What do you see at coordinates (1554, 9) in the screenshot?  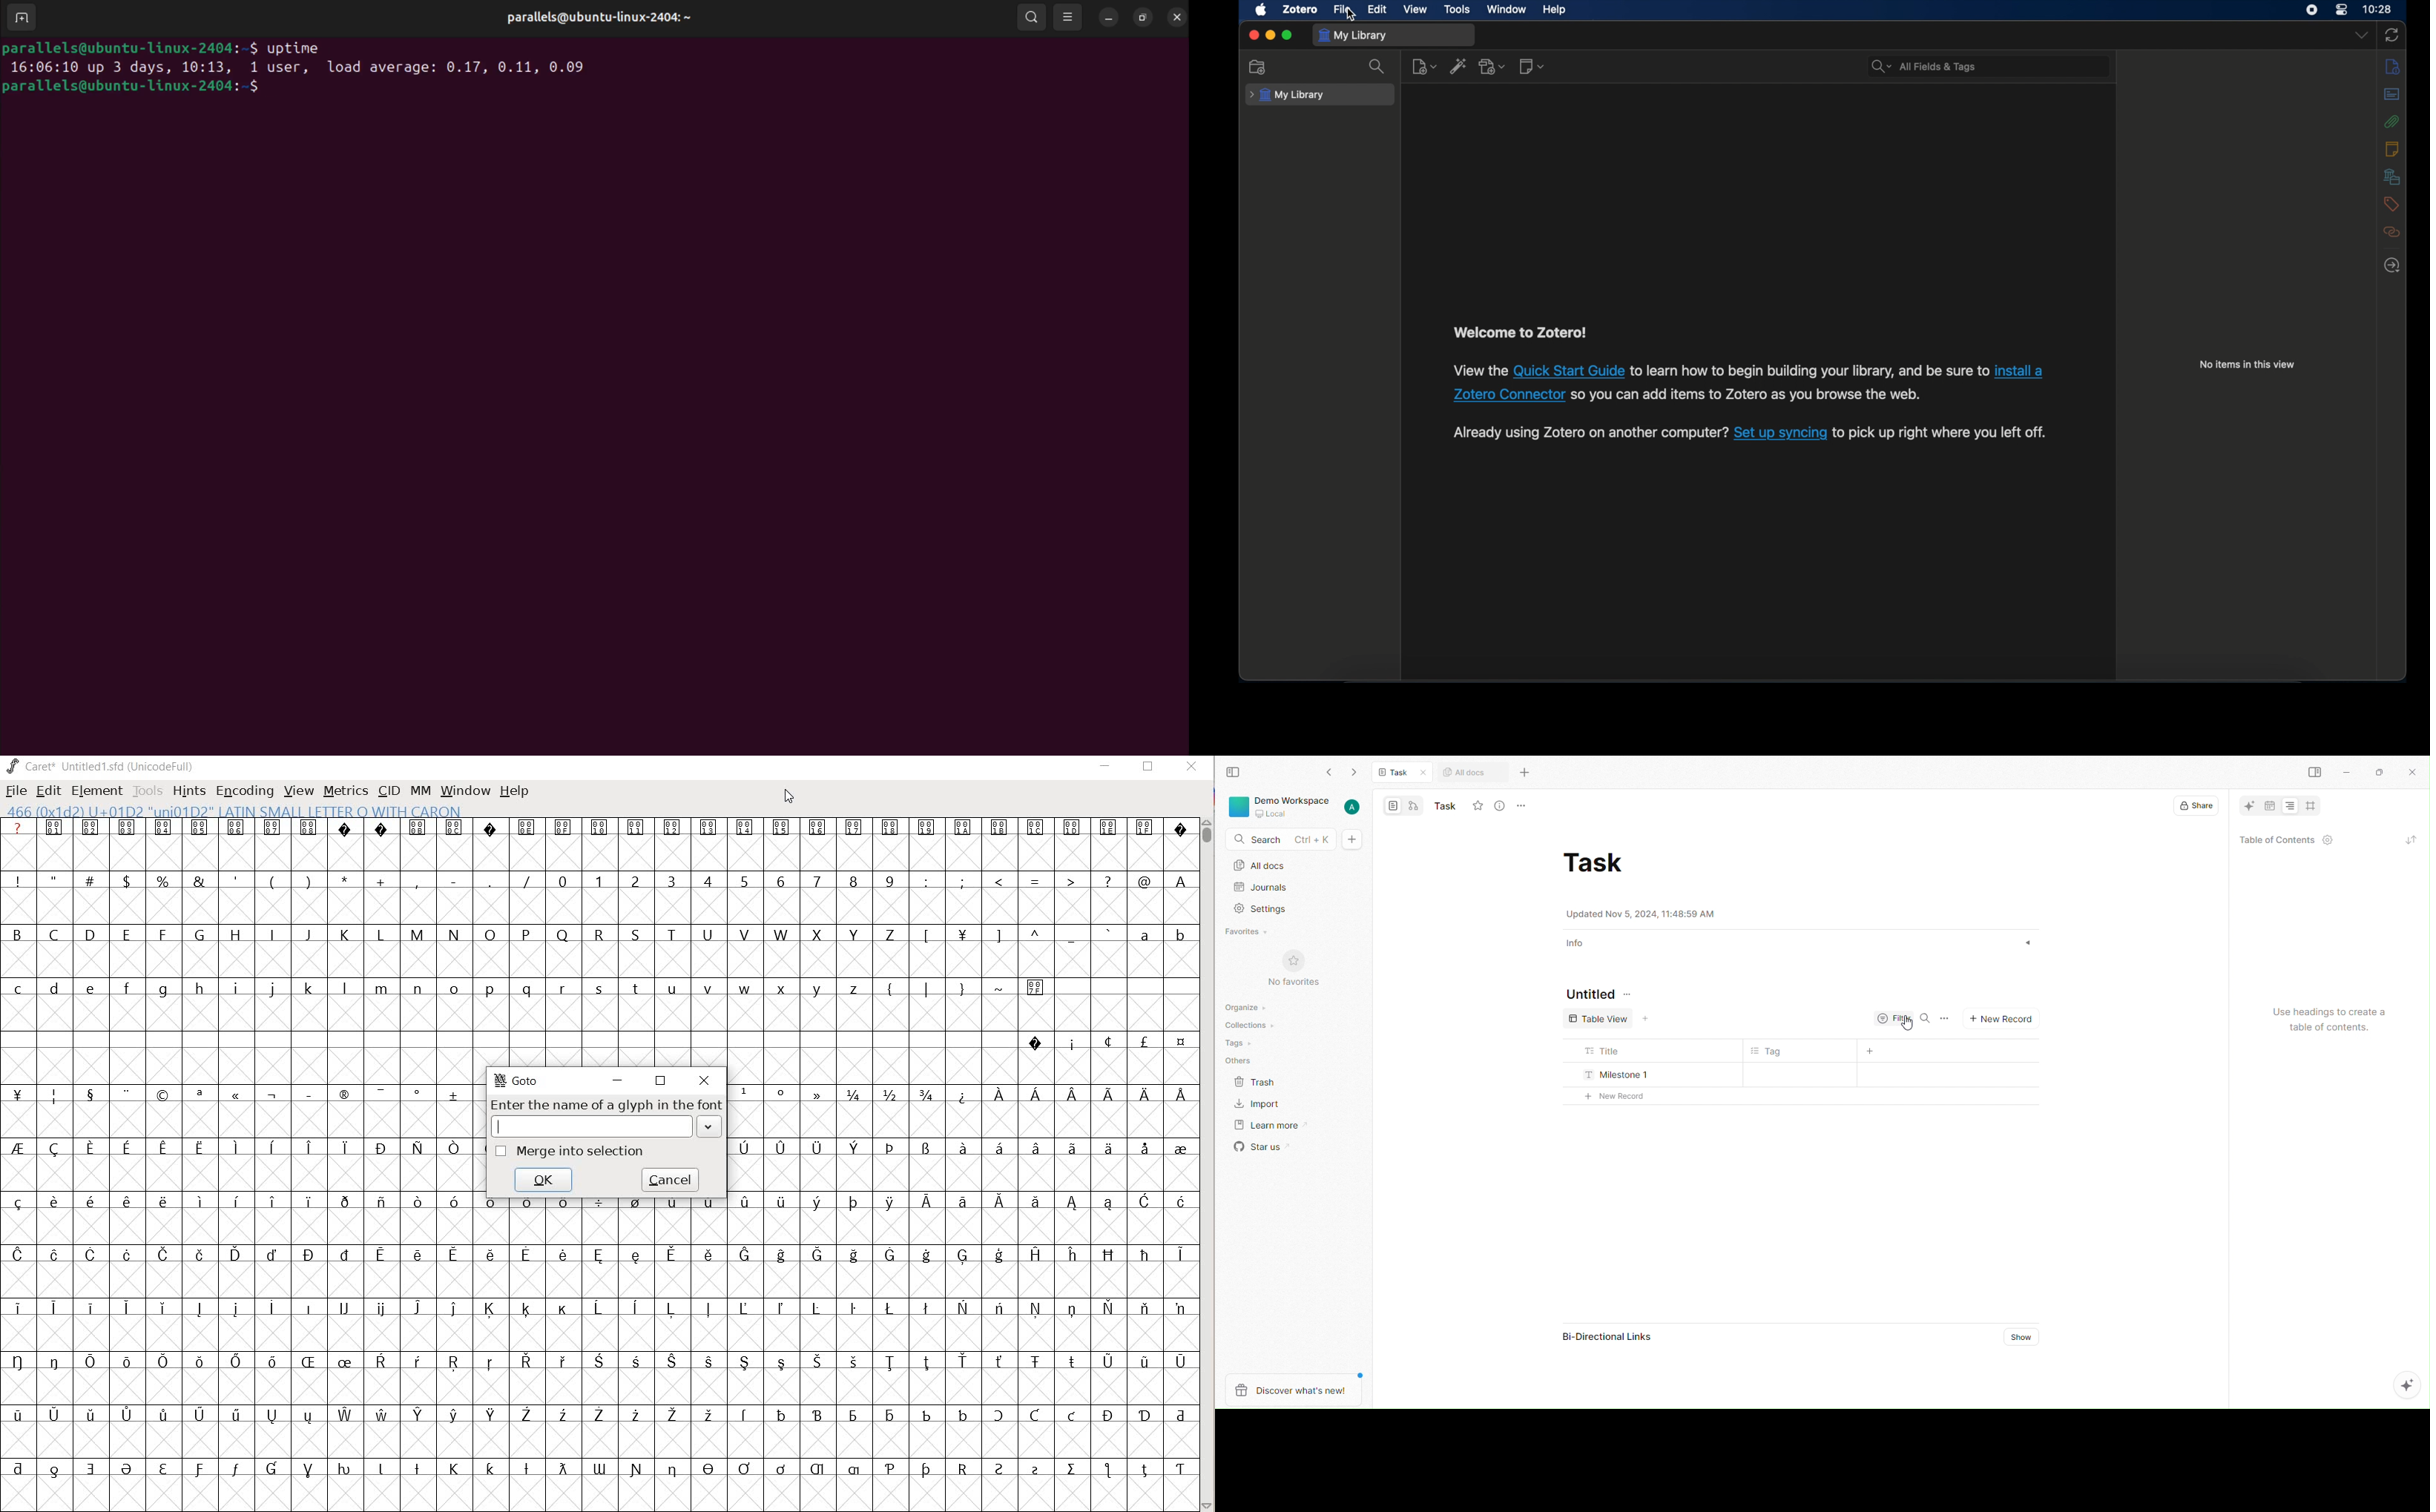 I see `help` at bounding box center [1554, 9].